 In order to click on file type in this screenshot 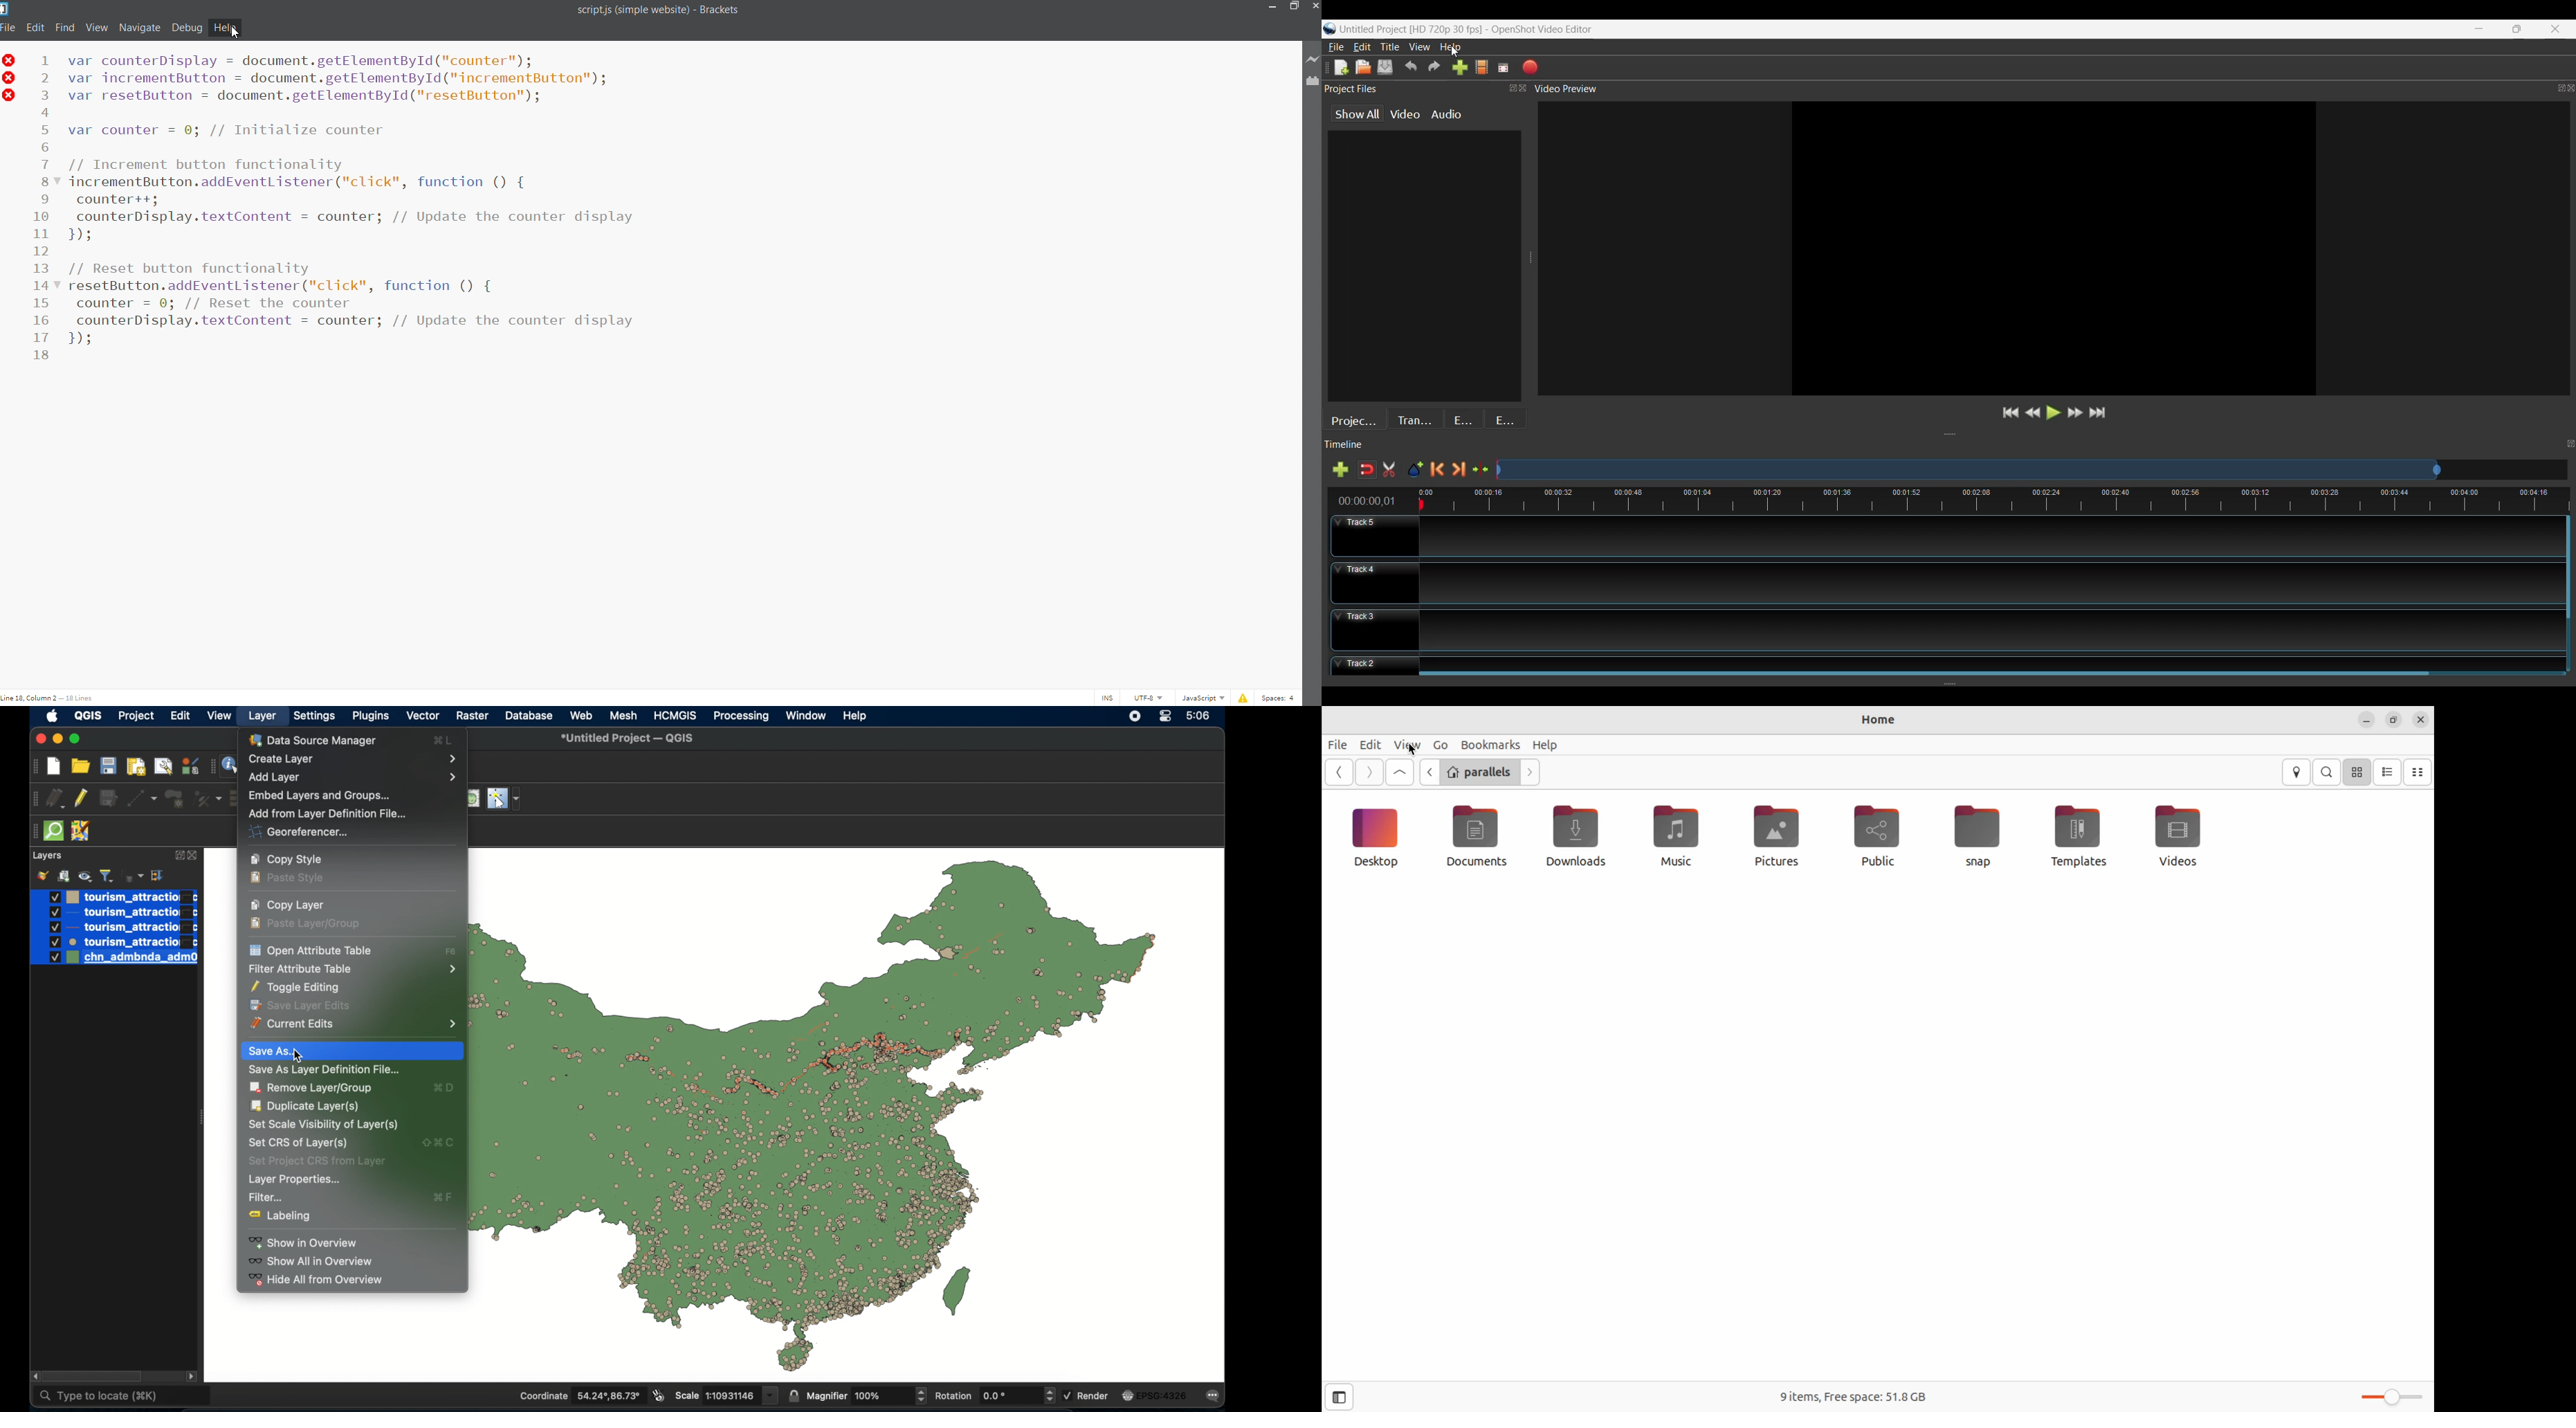, I will do `click(1201, 698)`.